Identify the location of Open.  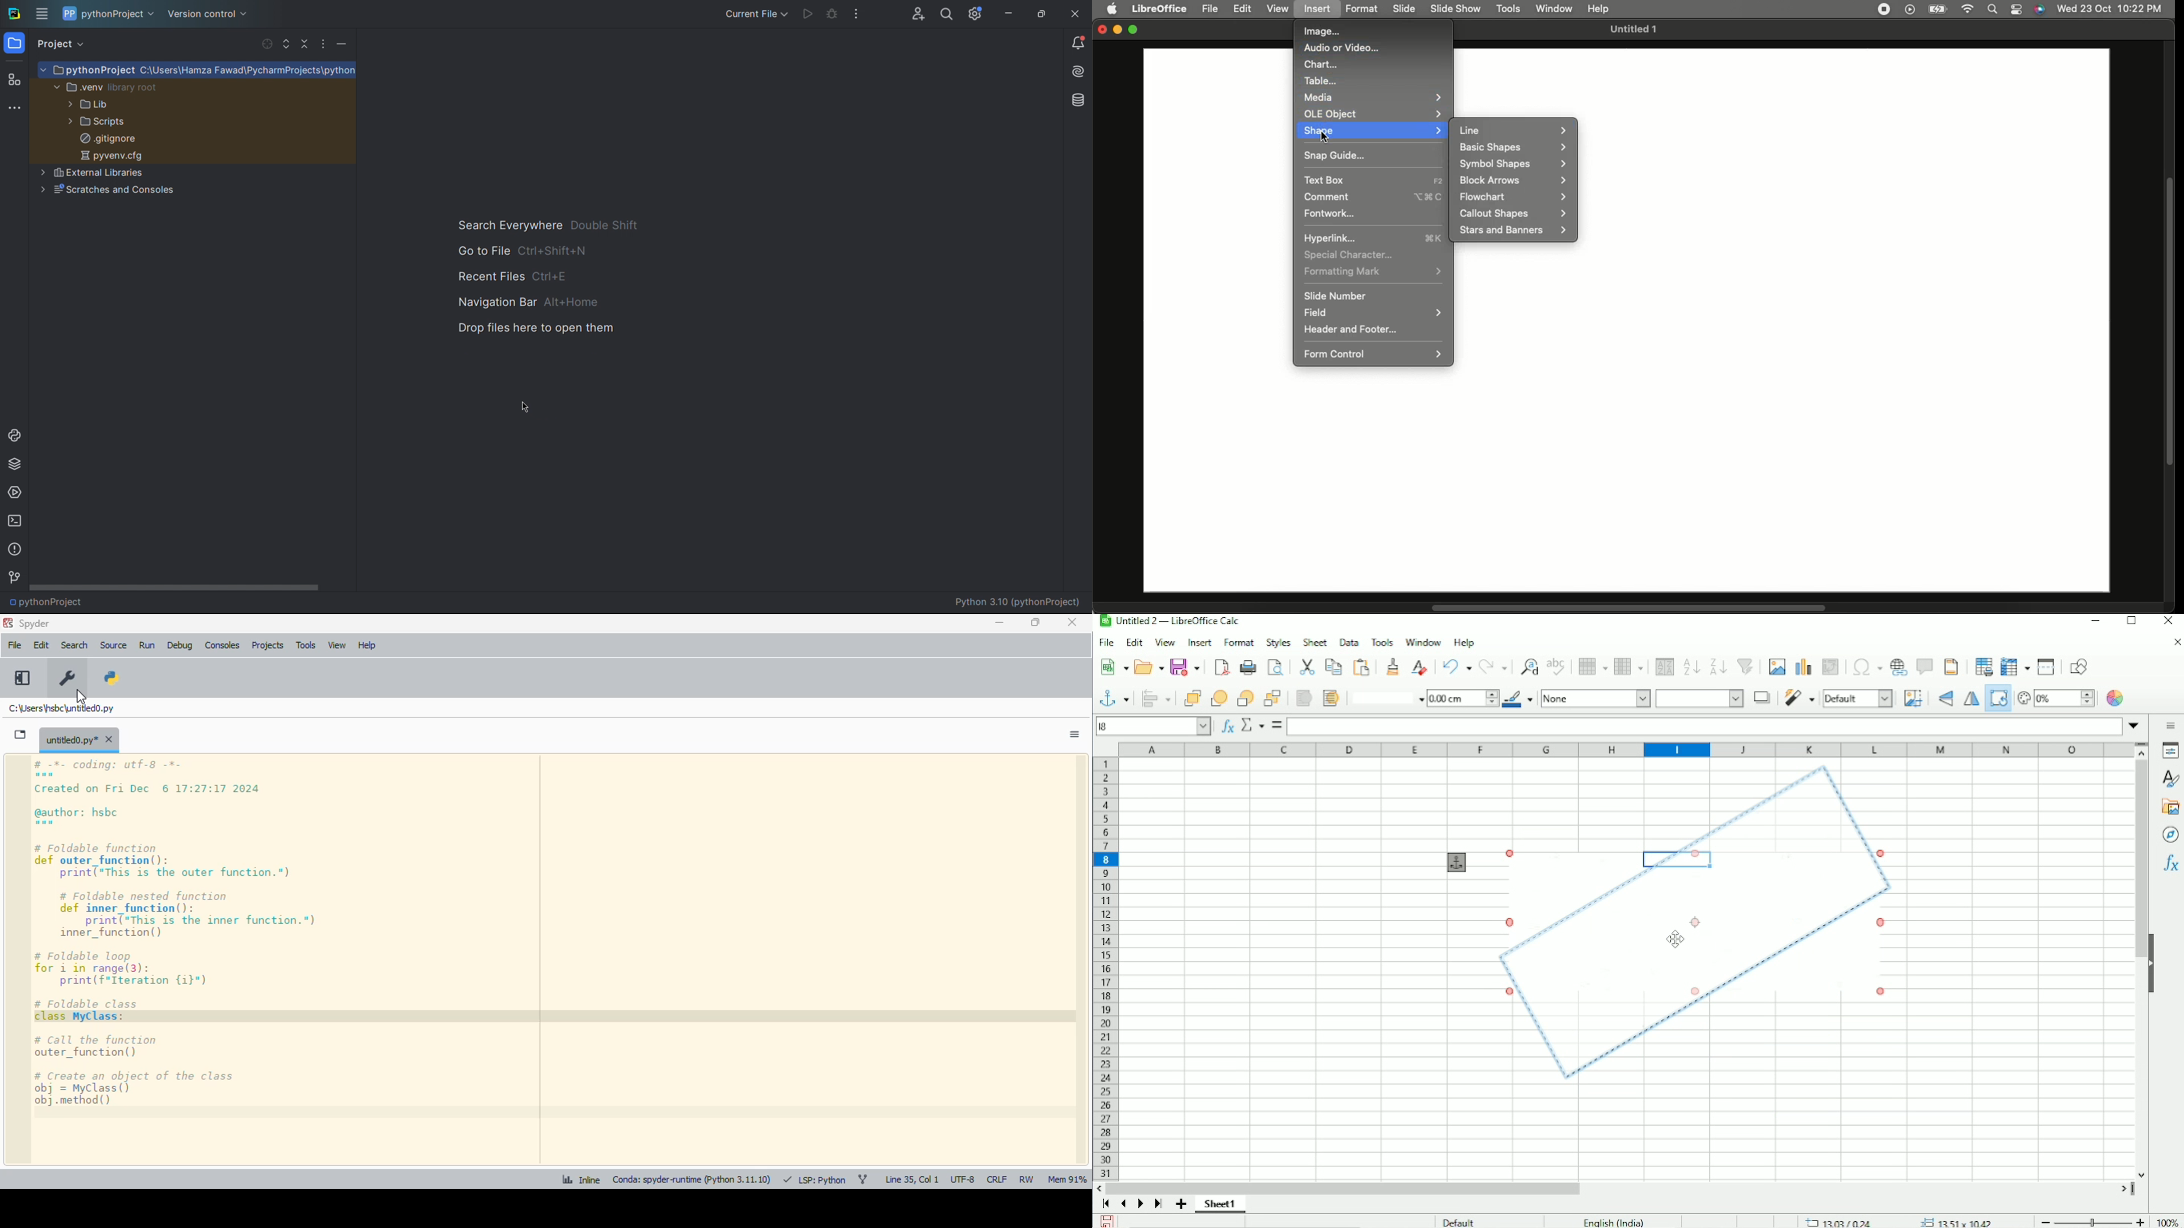
(1149, 667).